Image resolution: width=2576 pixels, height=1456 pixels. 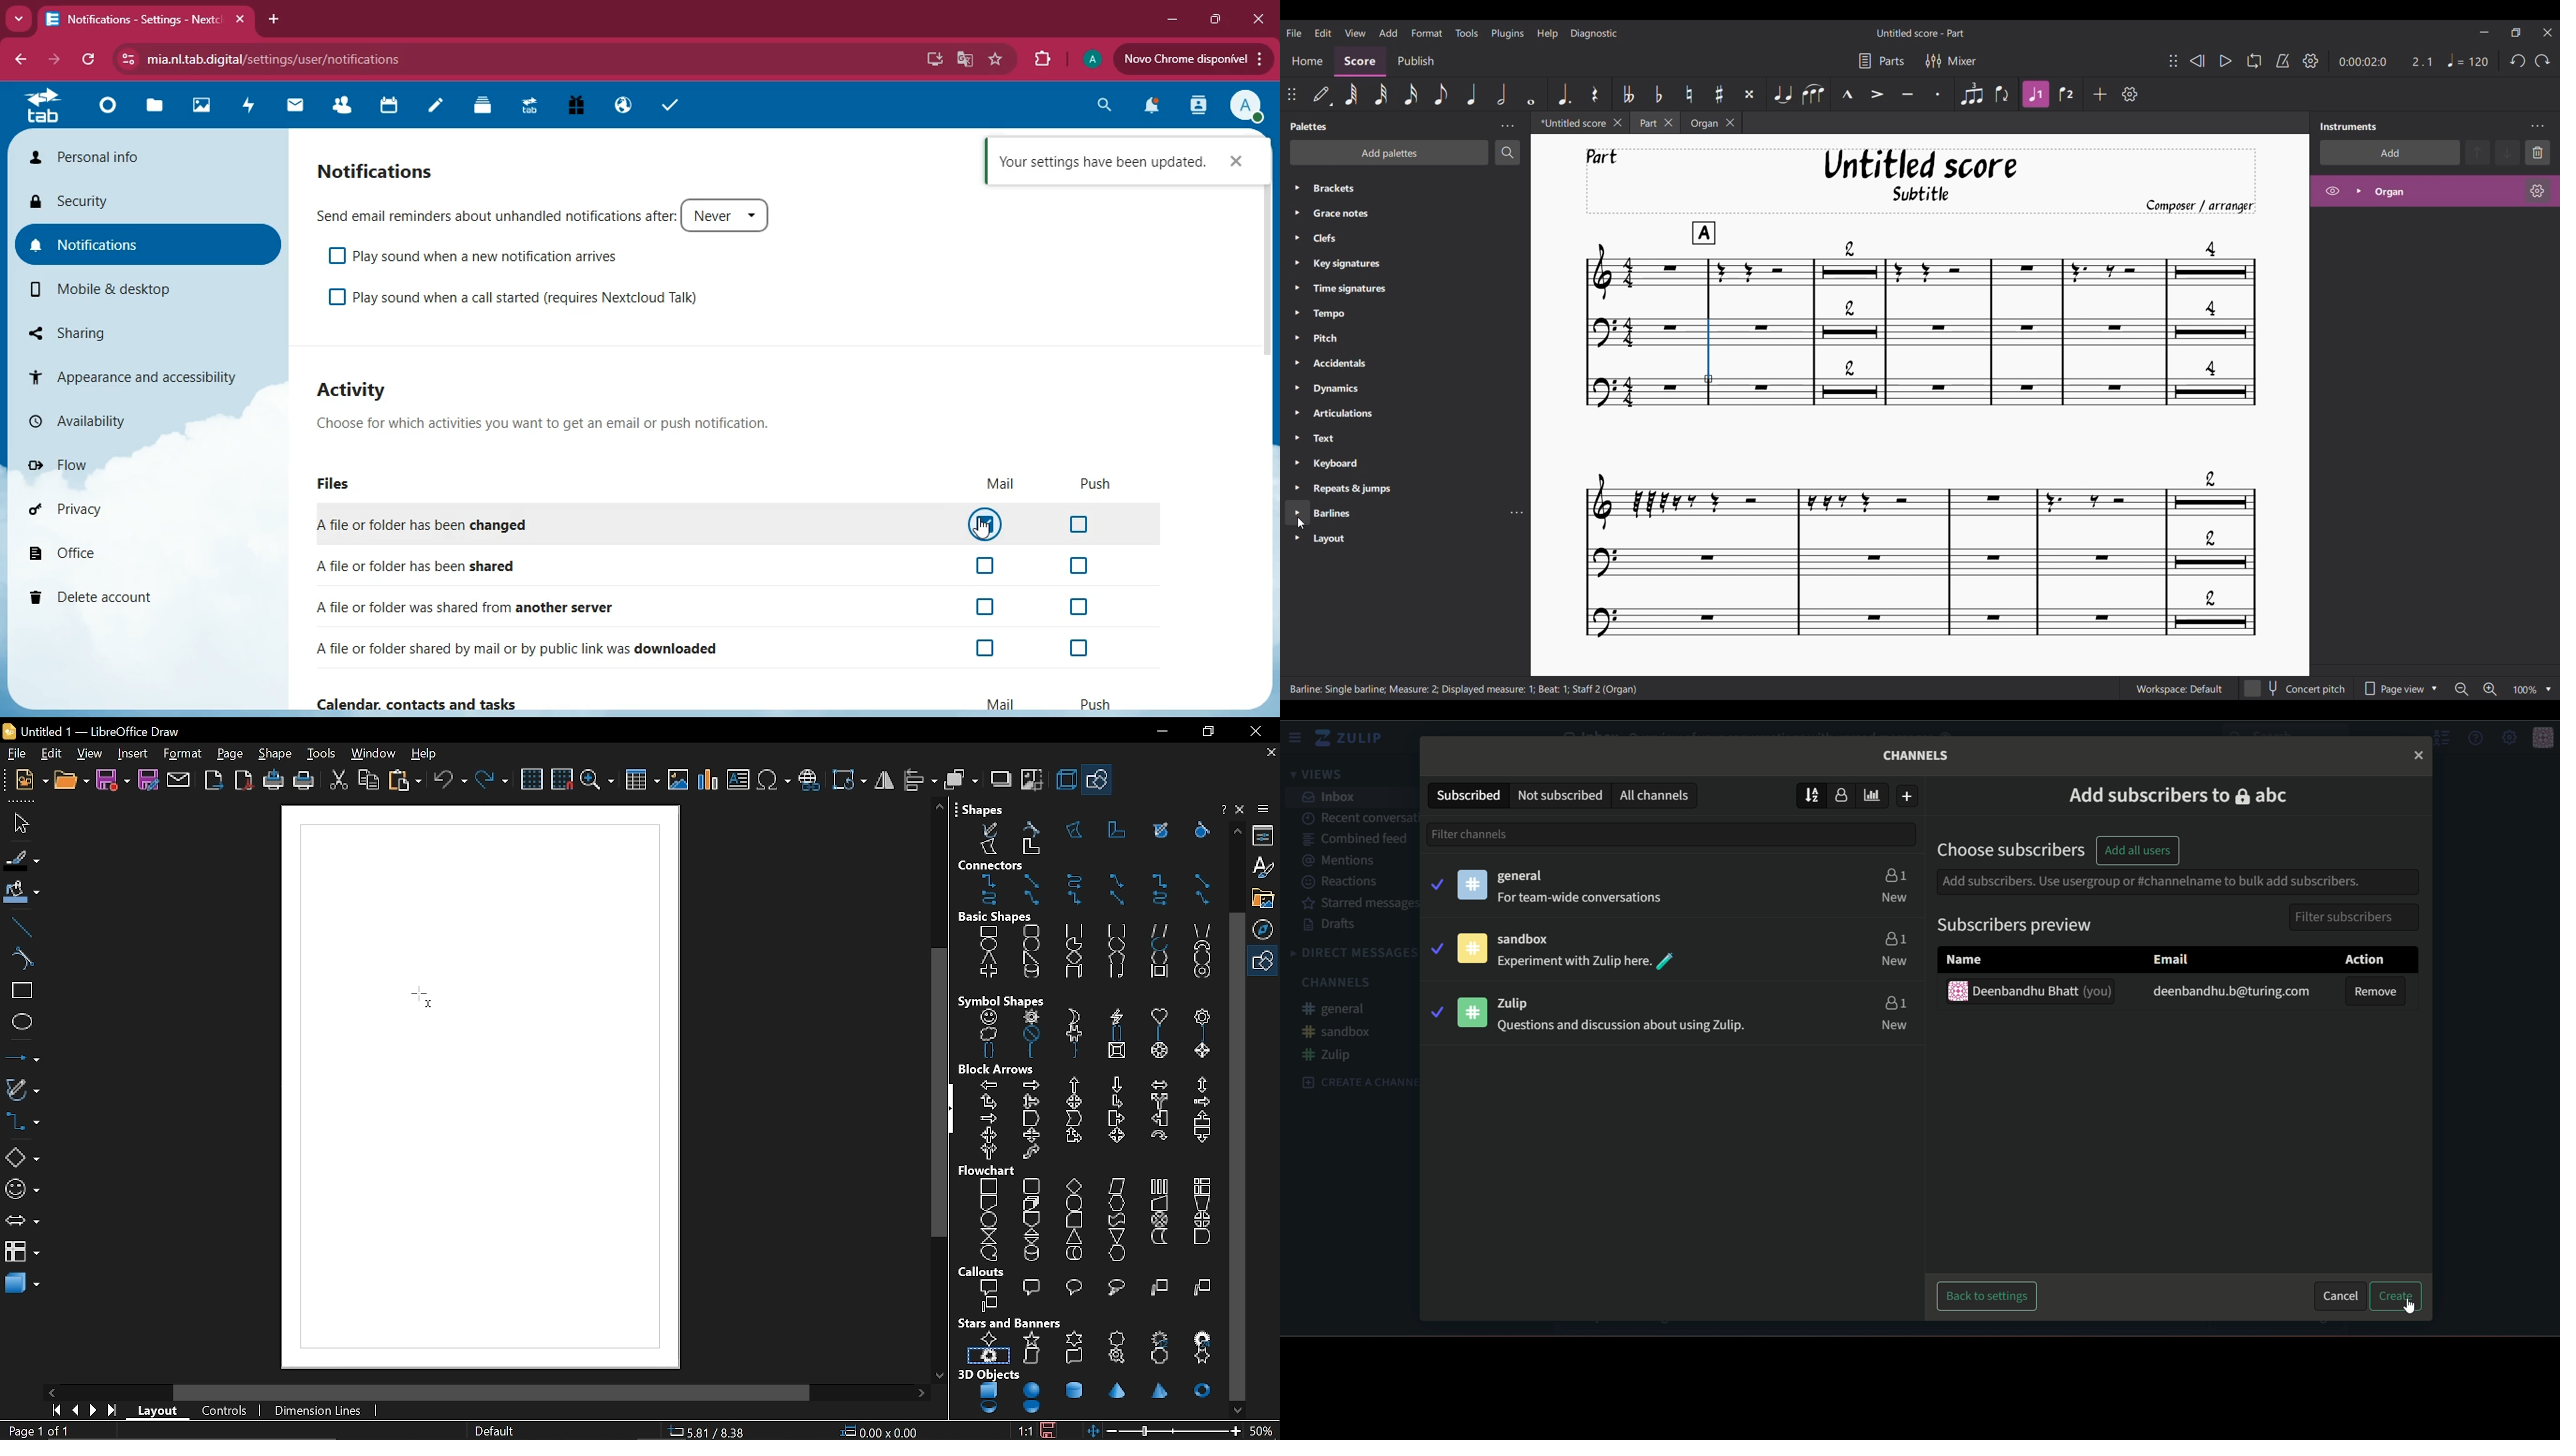 What do you see at coordinates (298, 111) in the screenshot?
I see `mail` at bounding box center [298, 111].